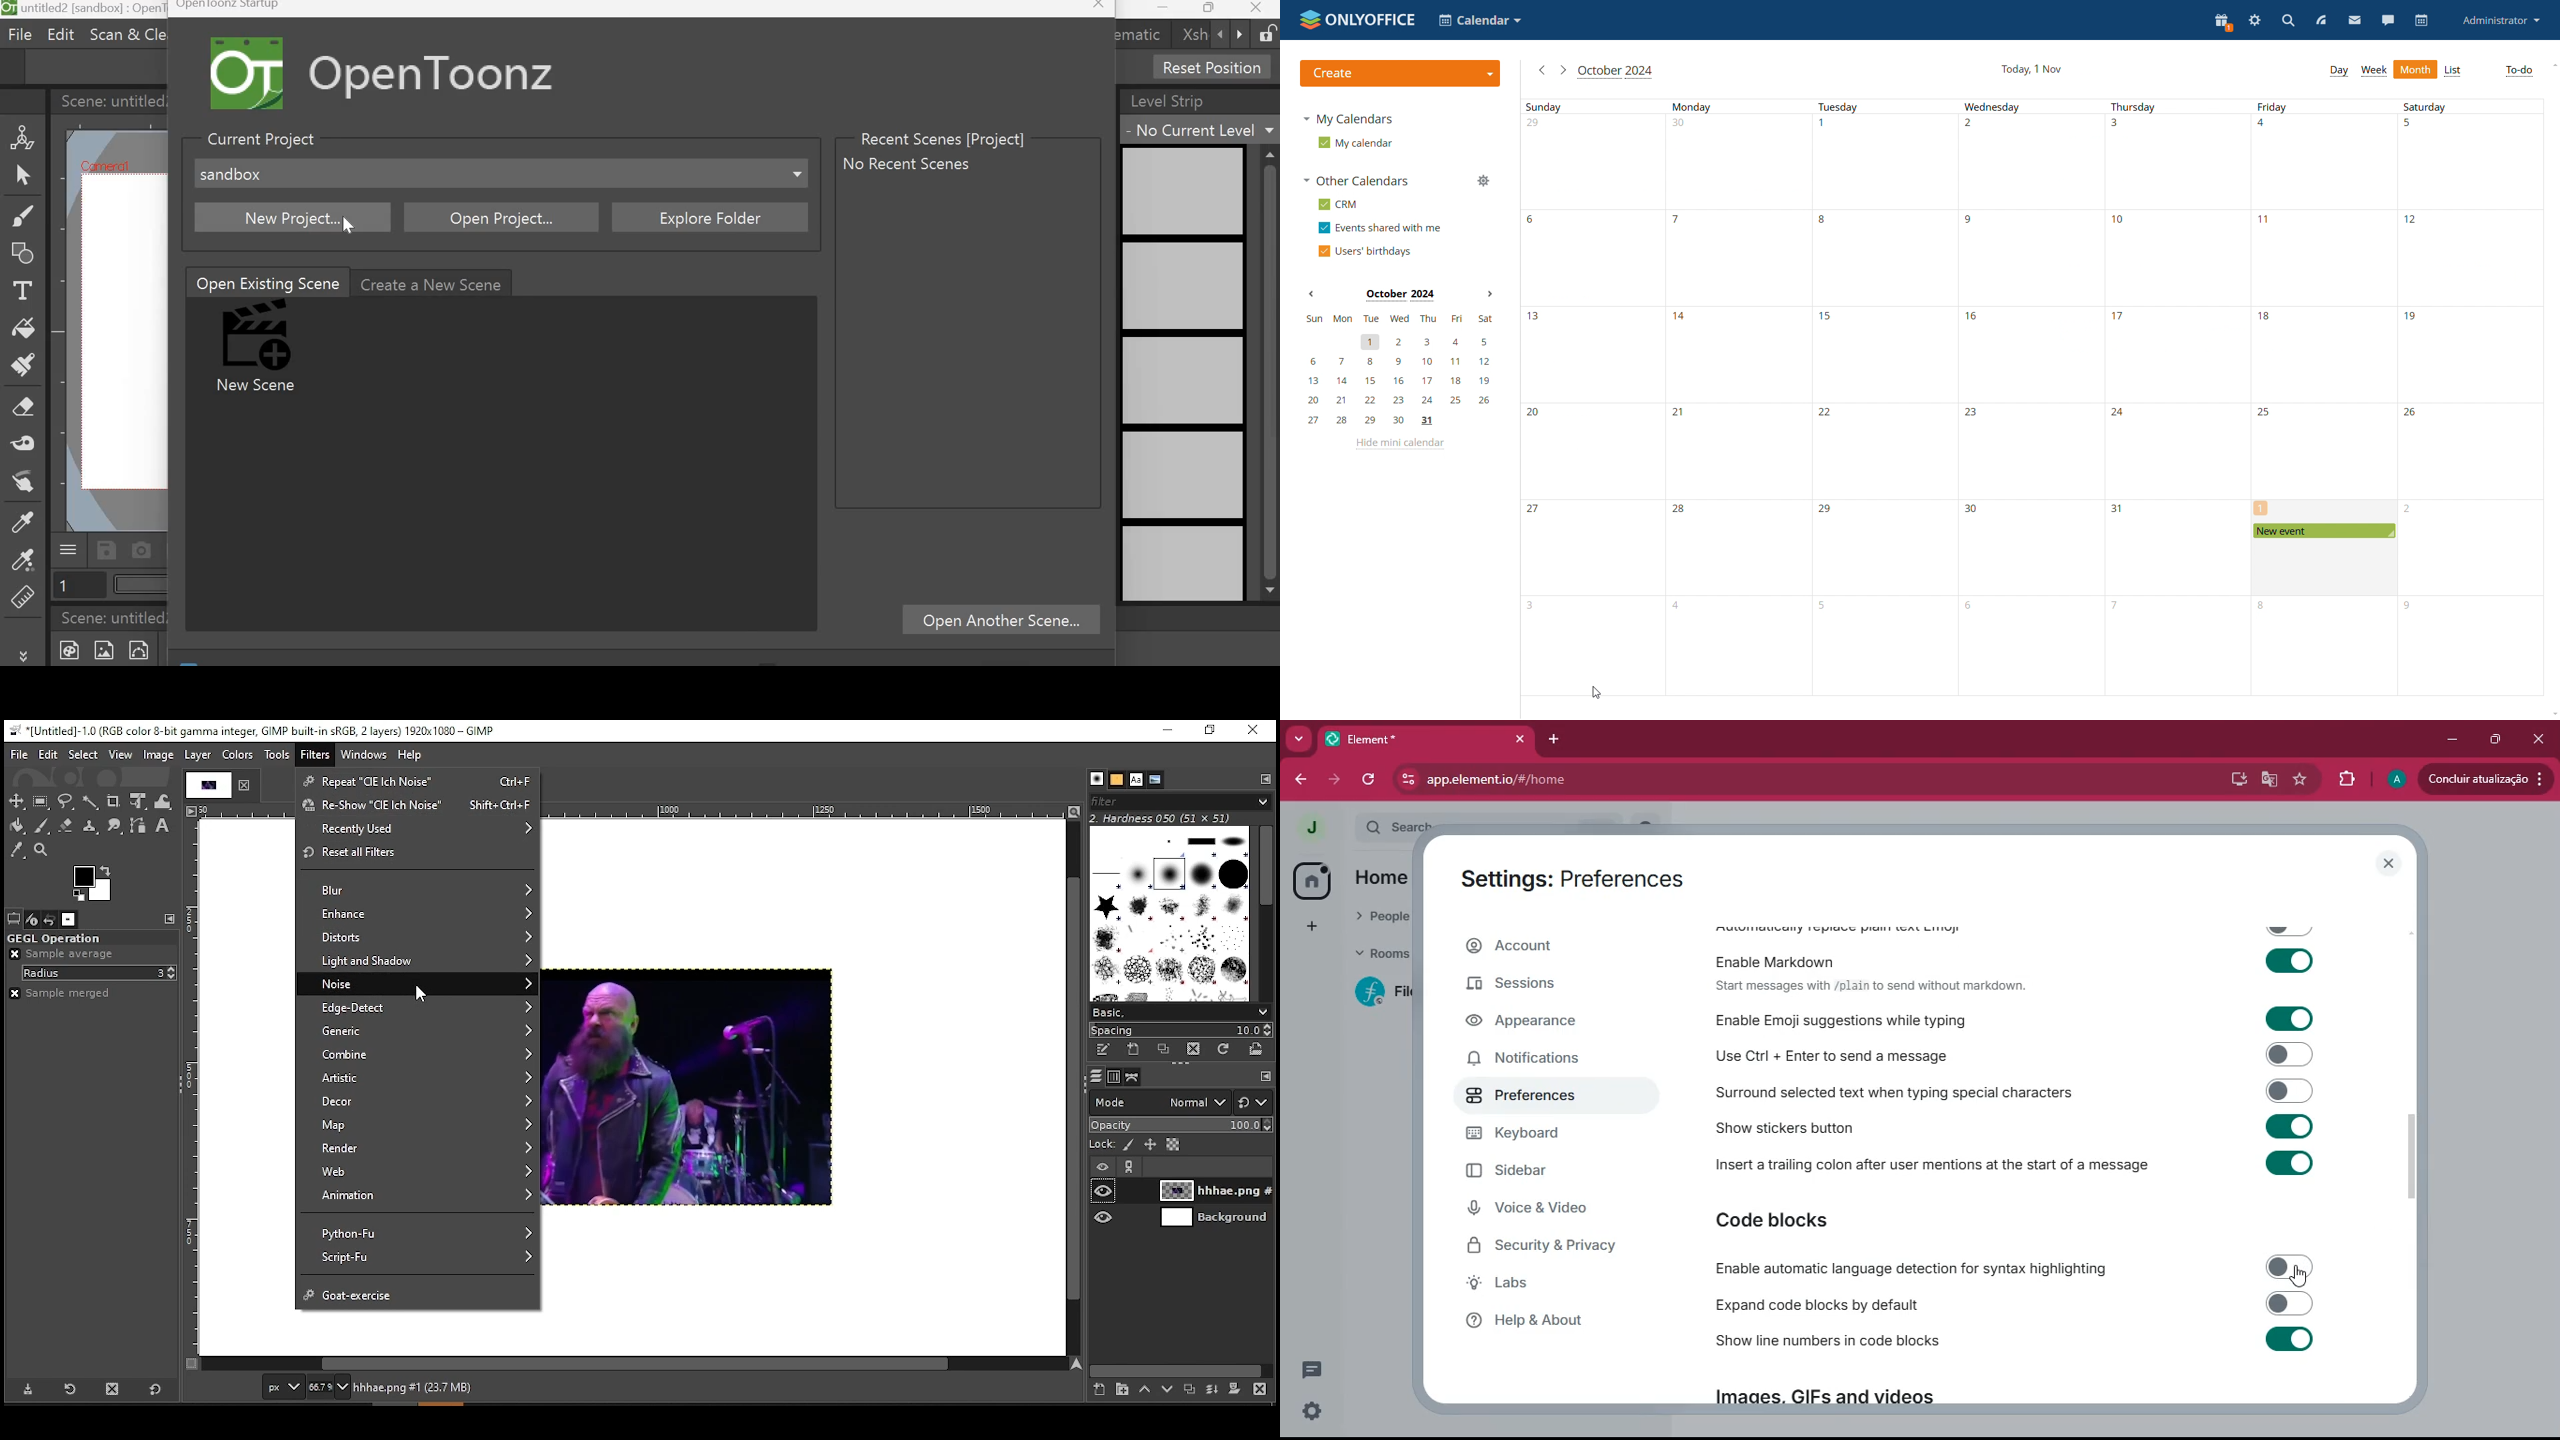 The height and width of the screenshot is (1456, 2576). I want to click on layer visibility on/off, so click(1105, 1191).